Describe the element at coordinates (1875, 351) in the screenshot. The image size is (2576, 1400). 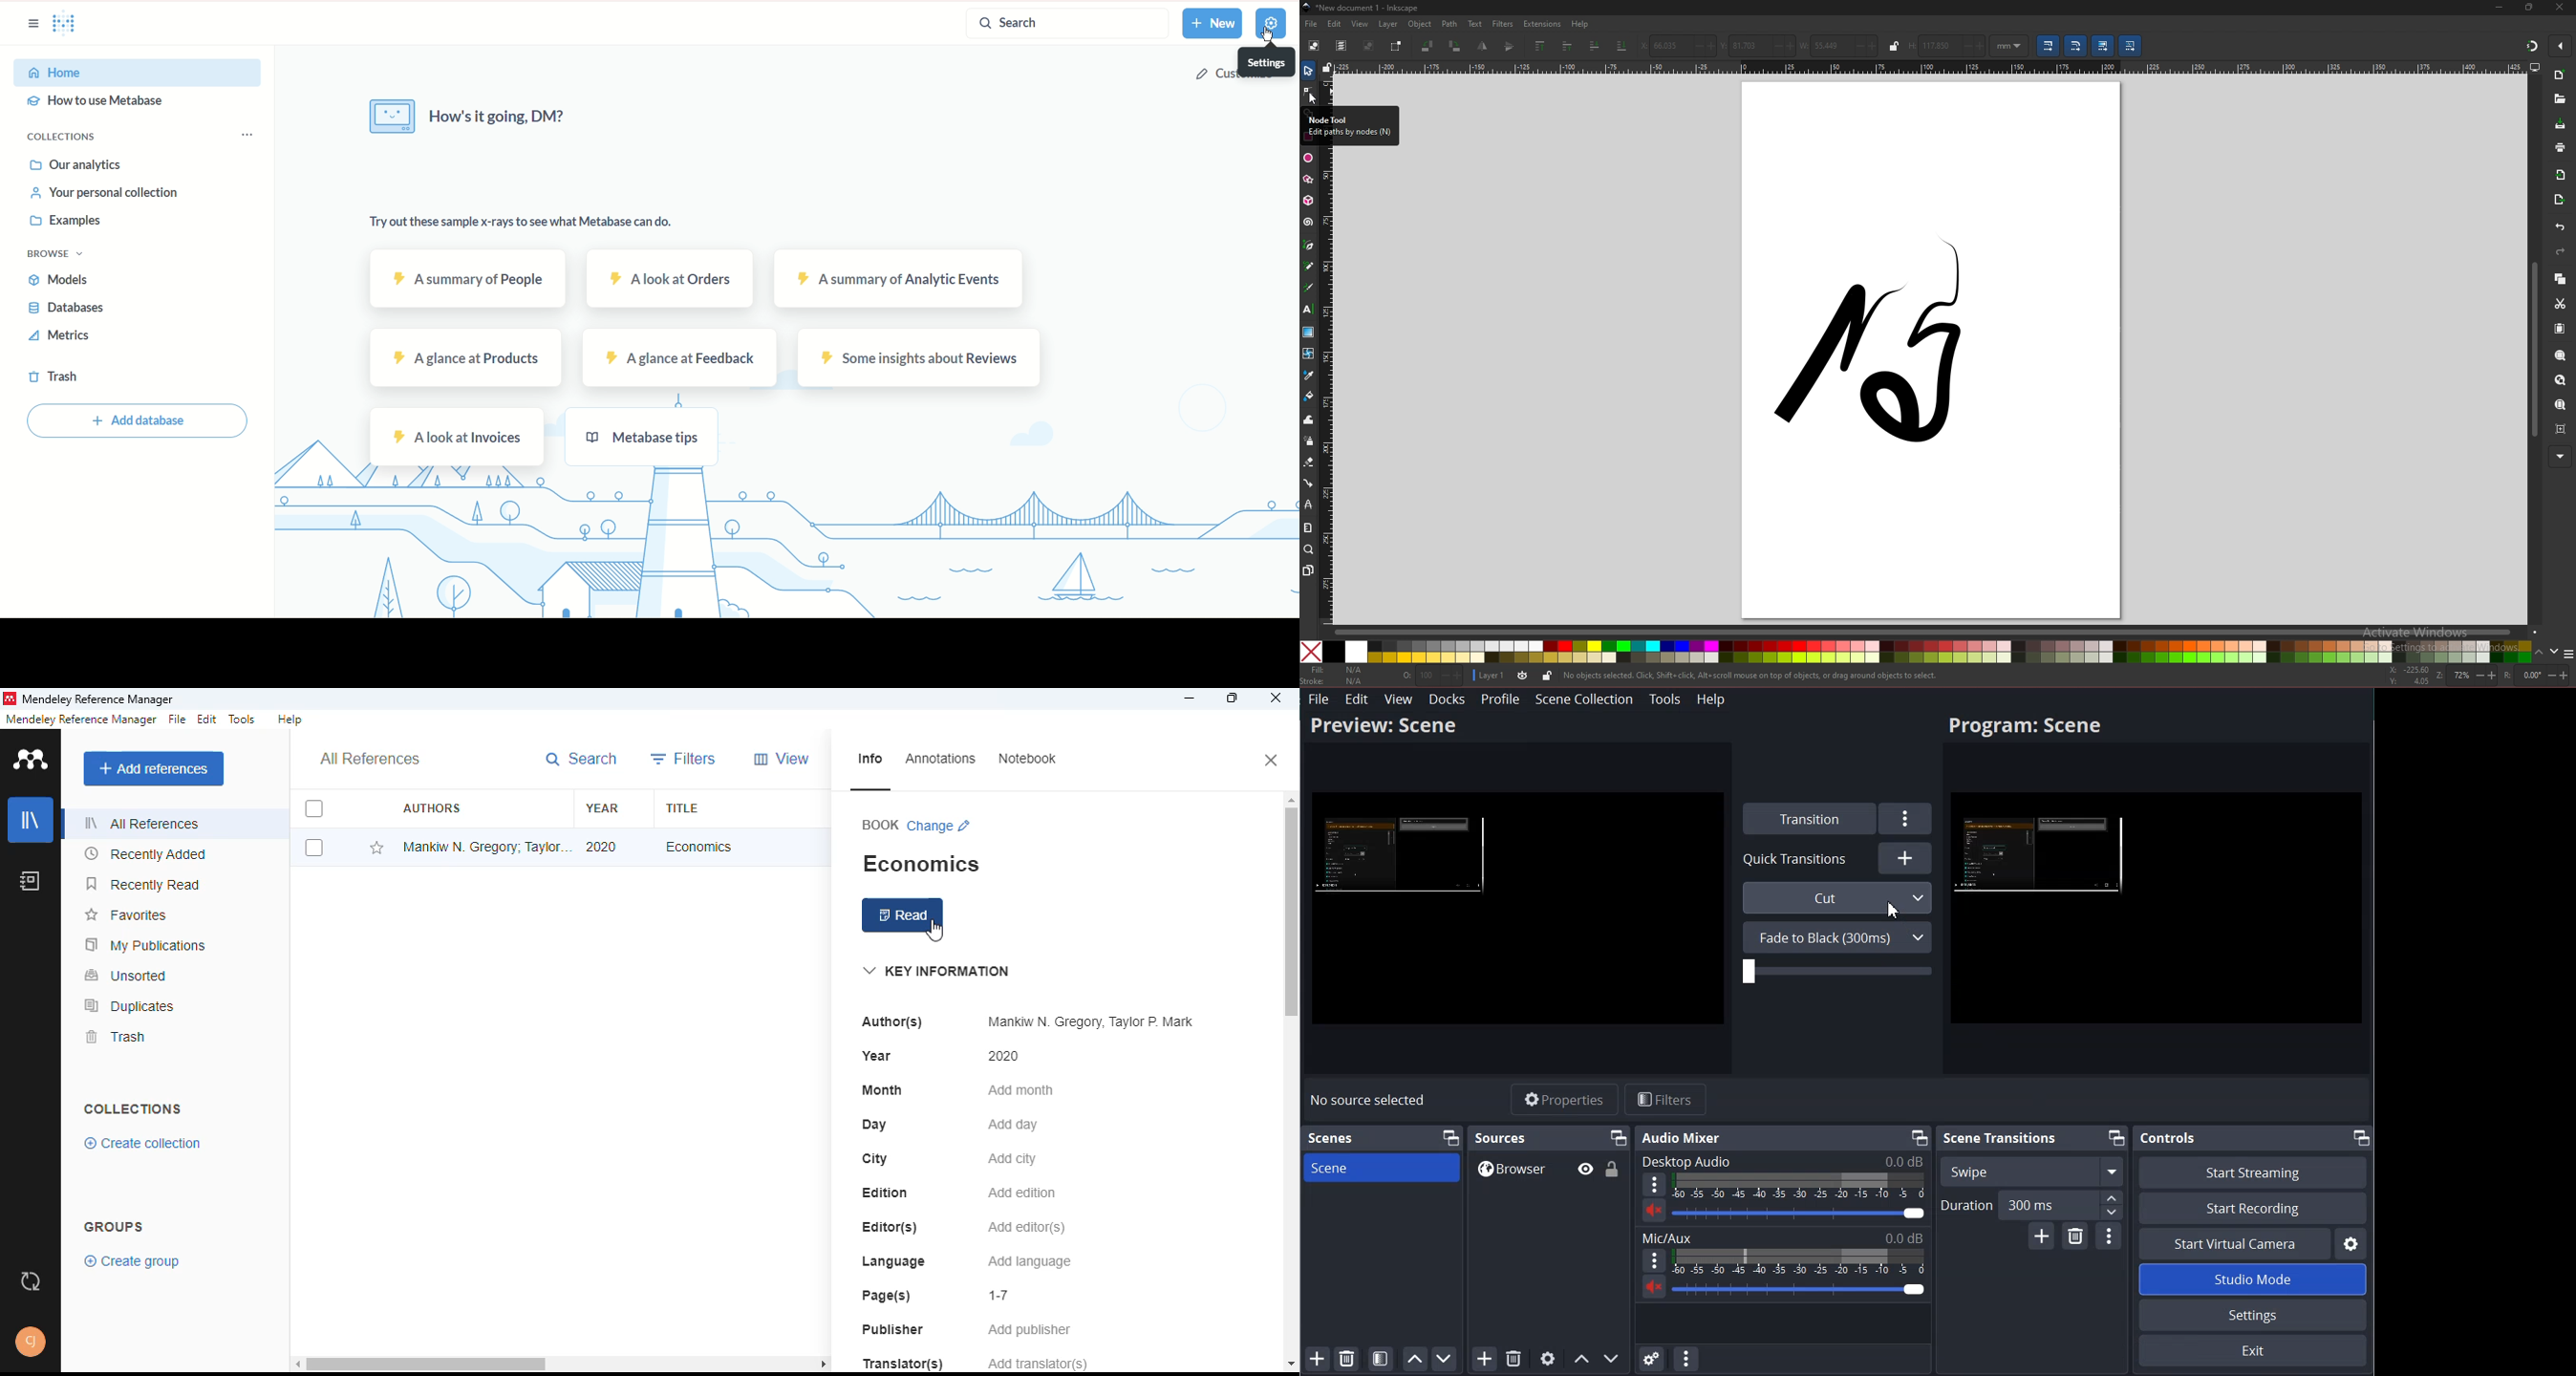
I see `drawing` at that location.